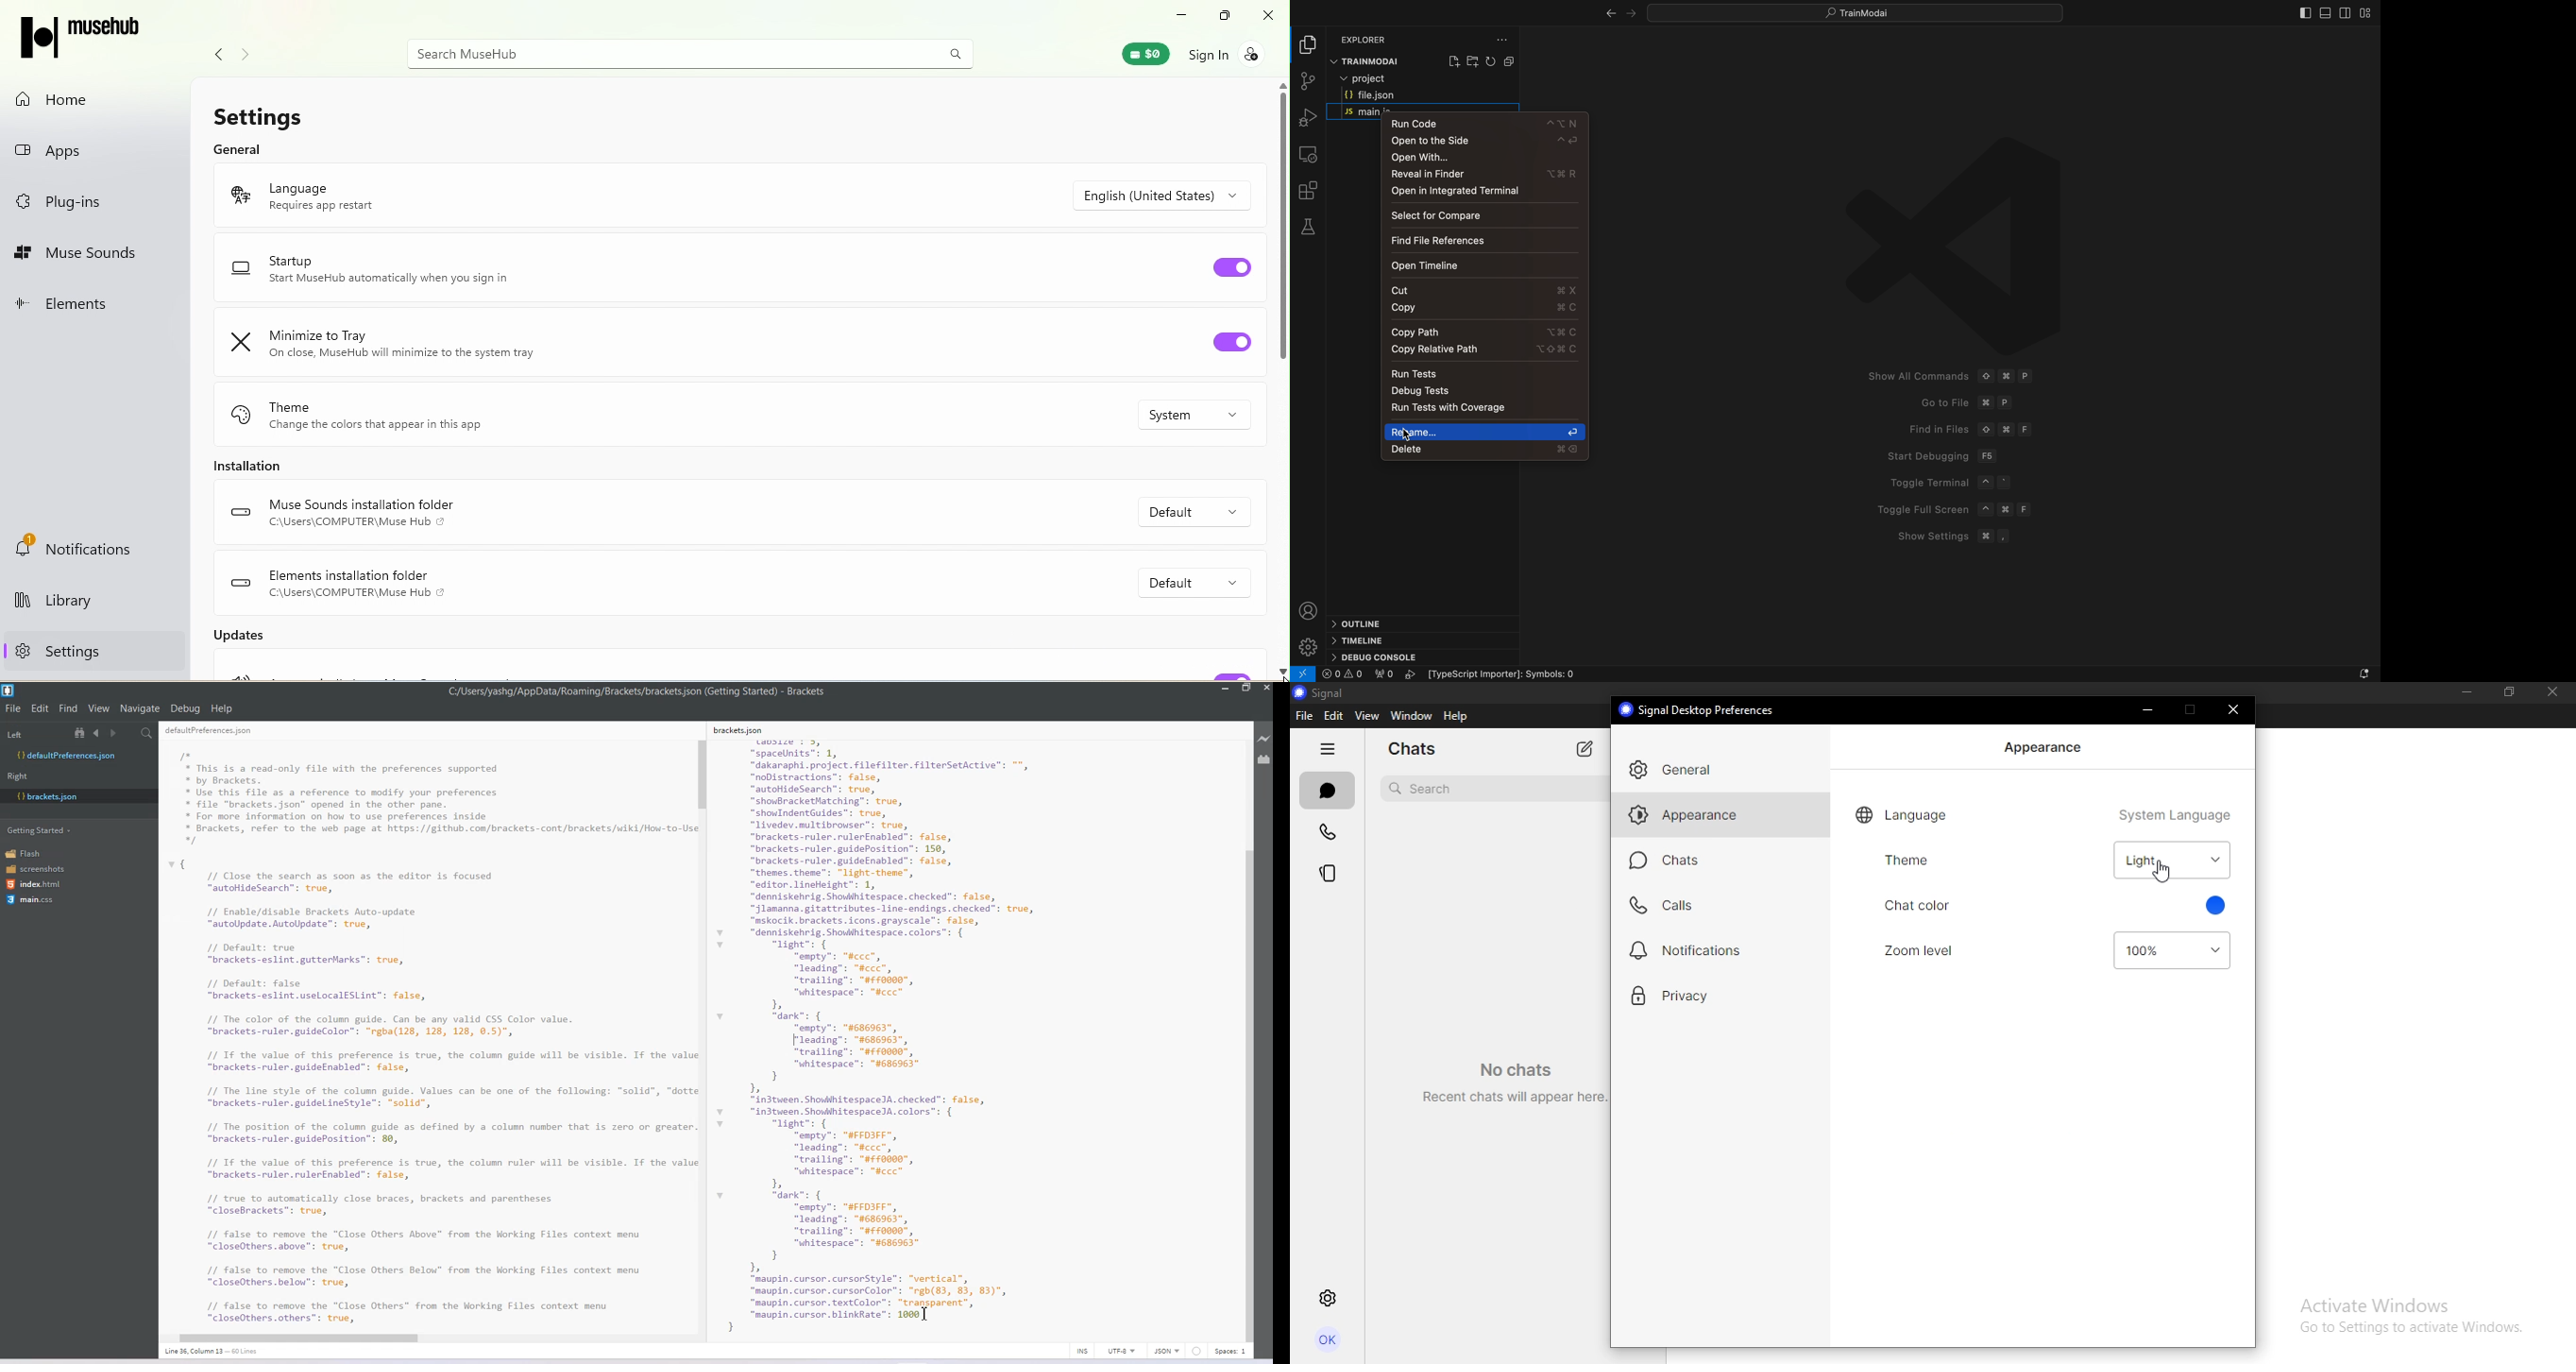 This screenshot has width=2576, height=1372. What do you see at coordinates (2401, 1313) in the screenshot?
I see `Activate WIndows` at bounding box center [2401, 1313].